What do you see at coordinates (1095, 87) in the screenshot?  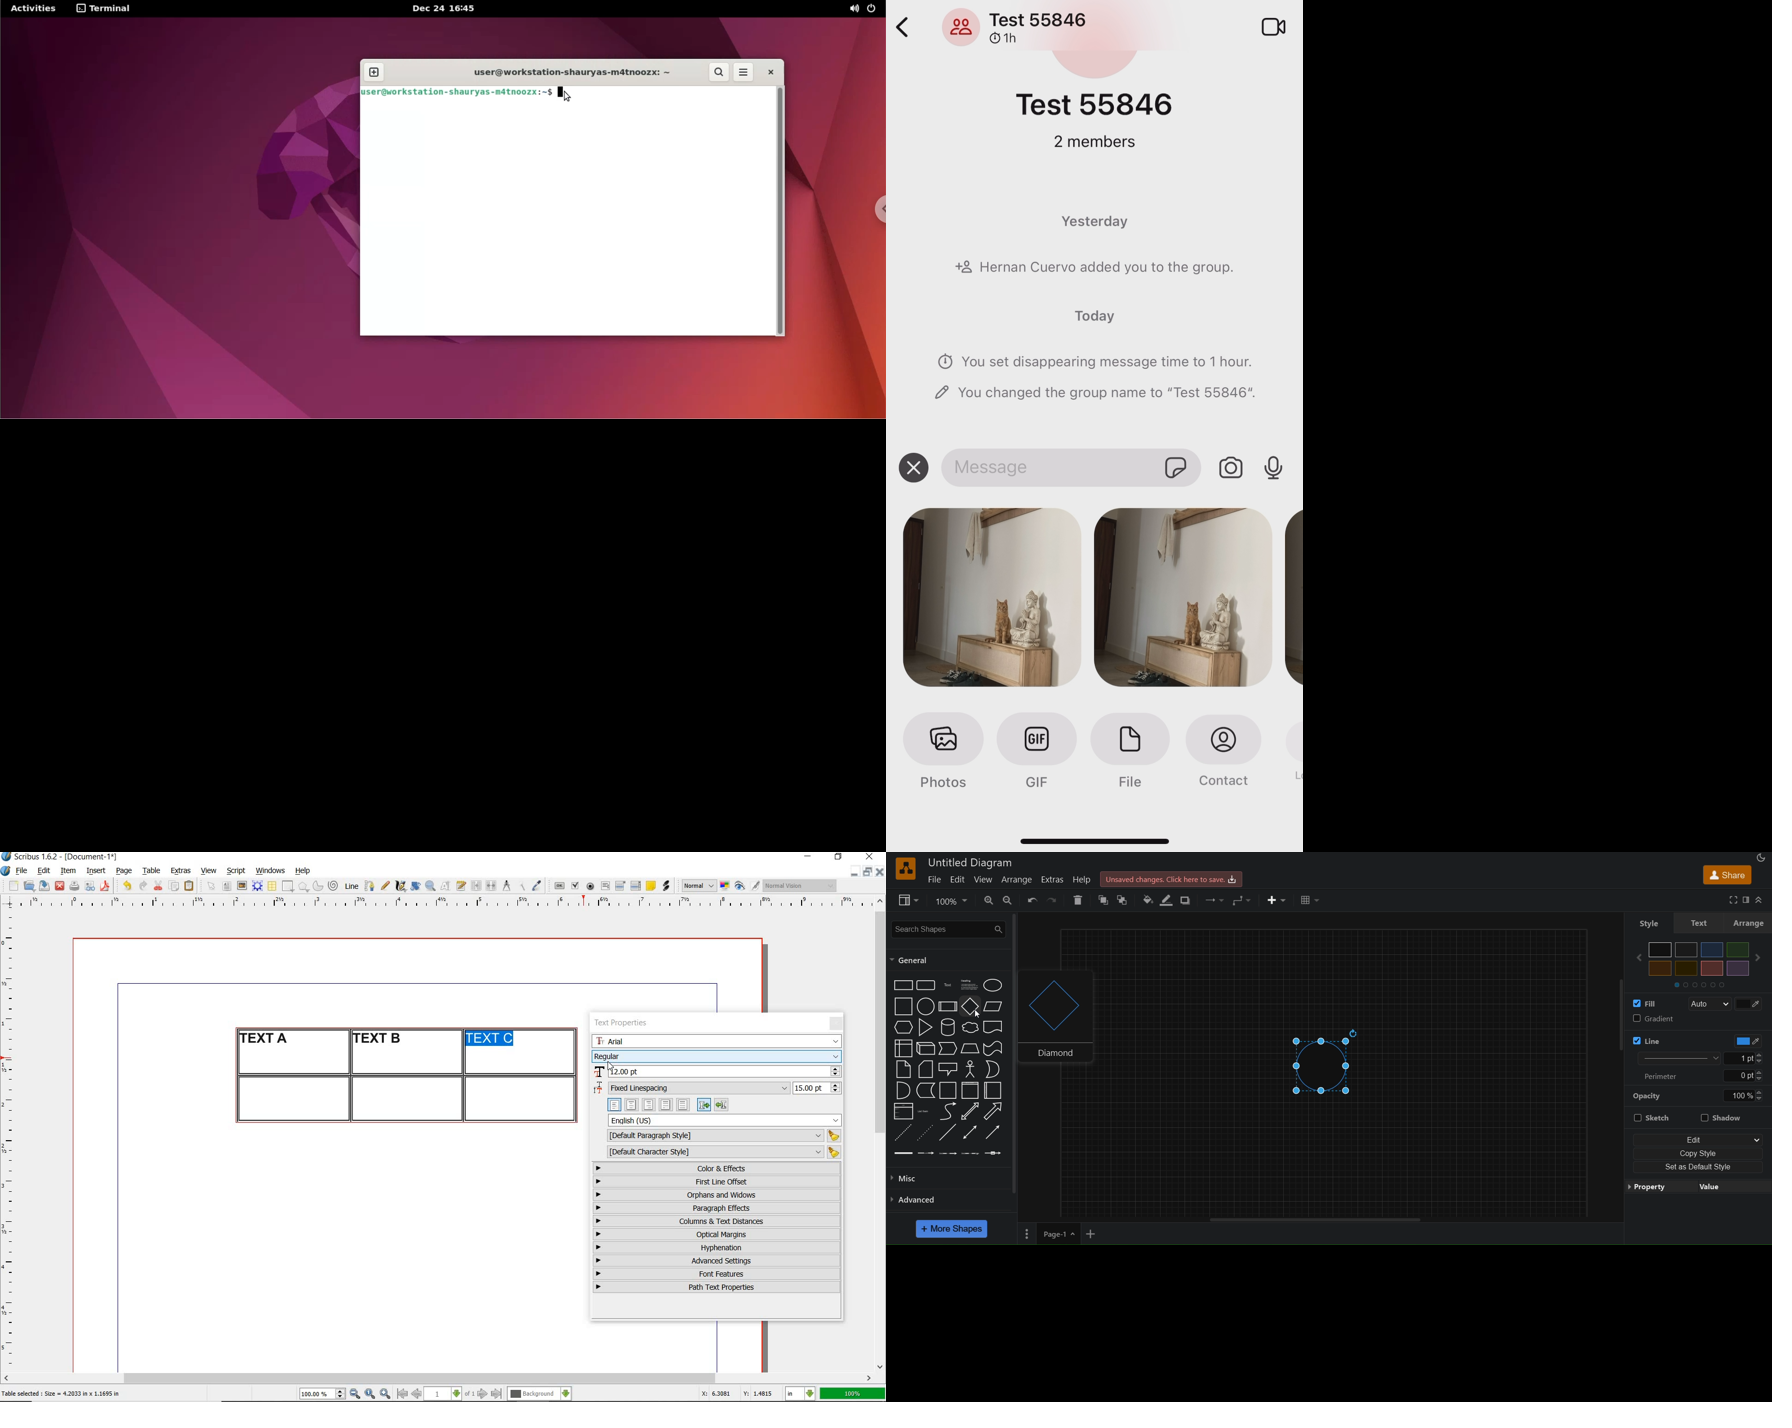 I see `Test 55846` at bounding box center [1095, 87].